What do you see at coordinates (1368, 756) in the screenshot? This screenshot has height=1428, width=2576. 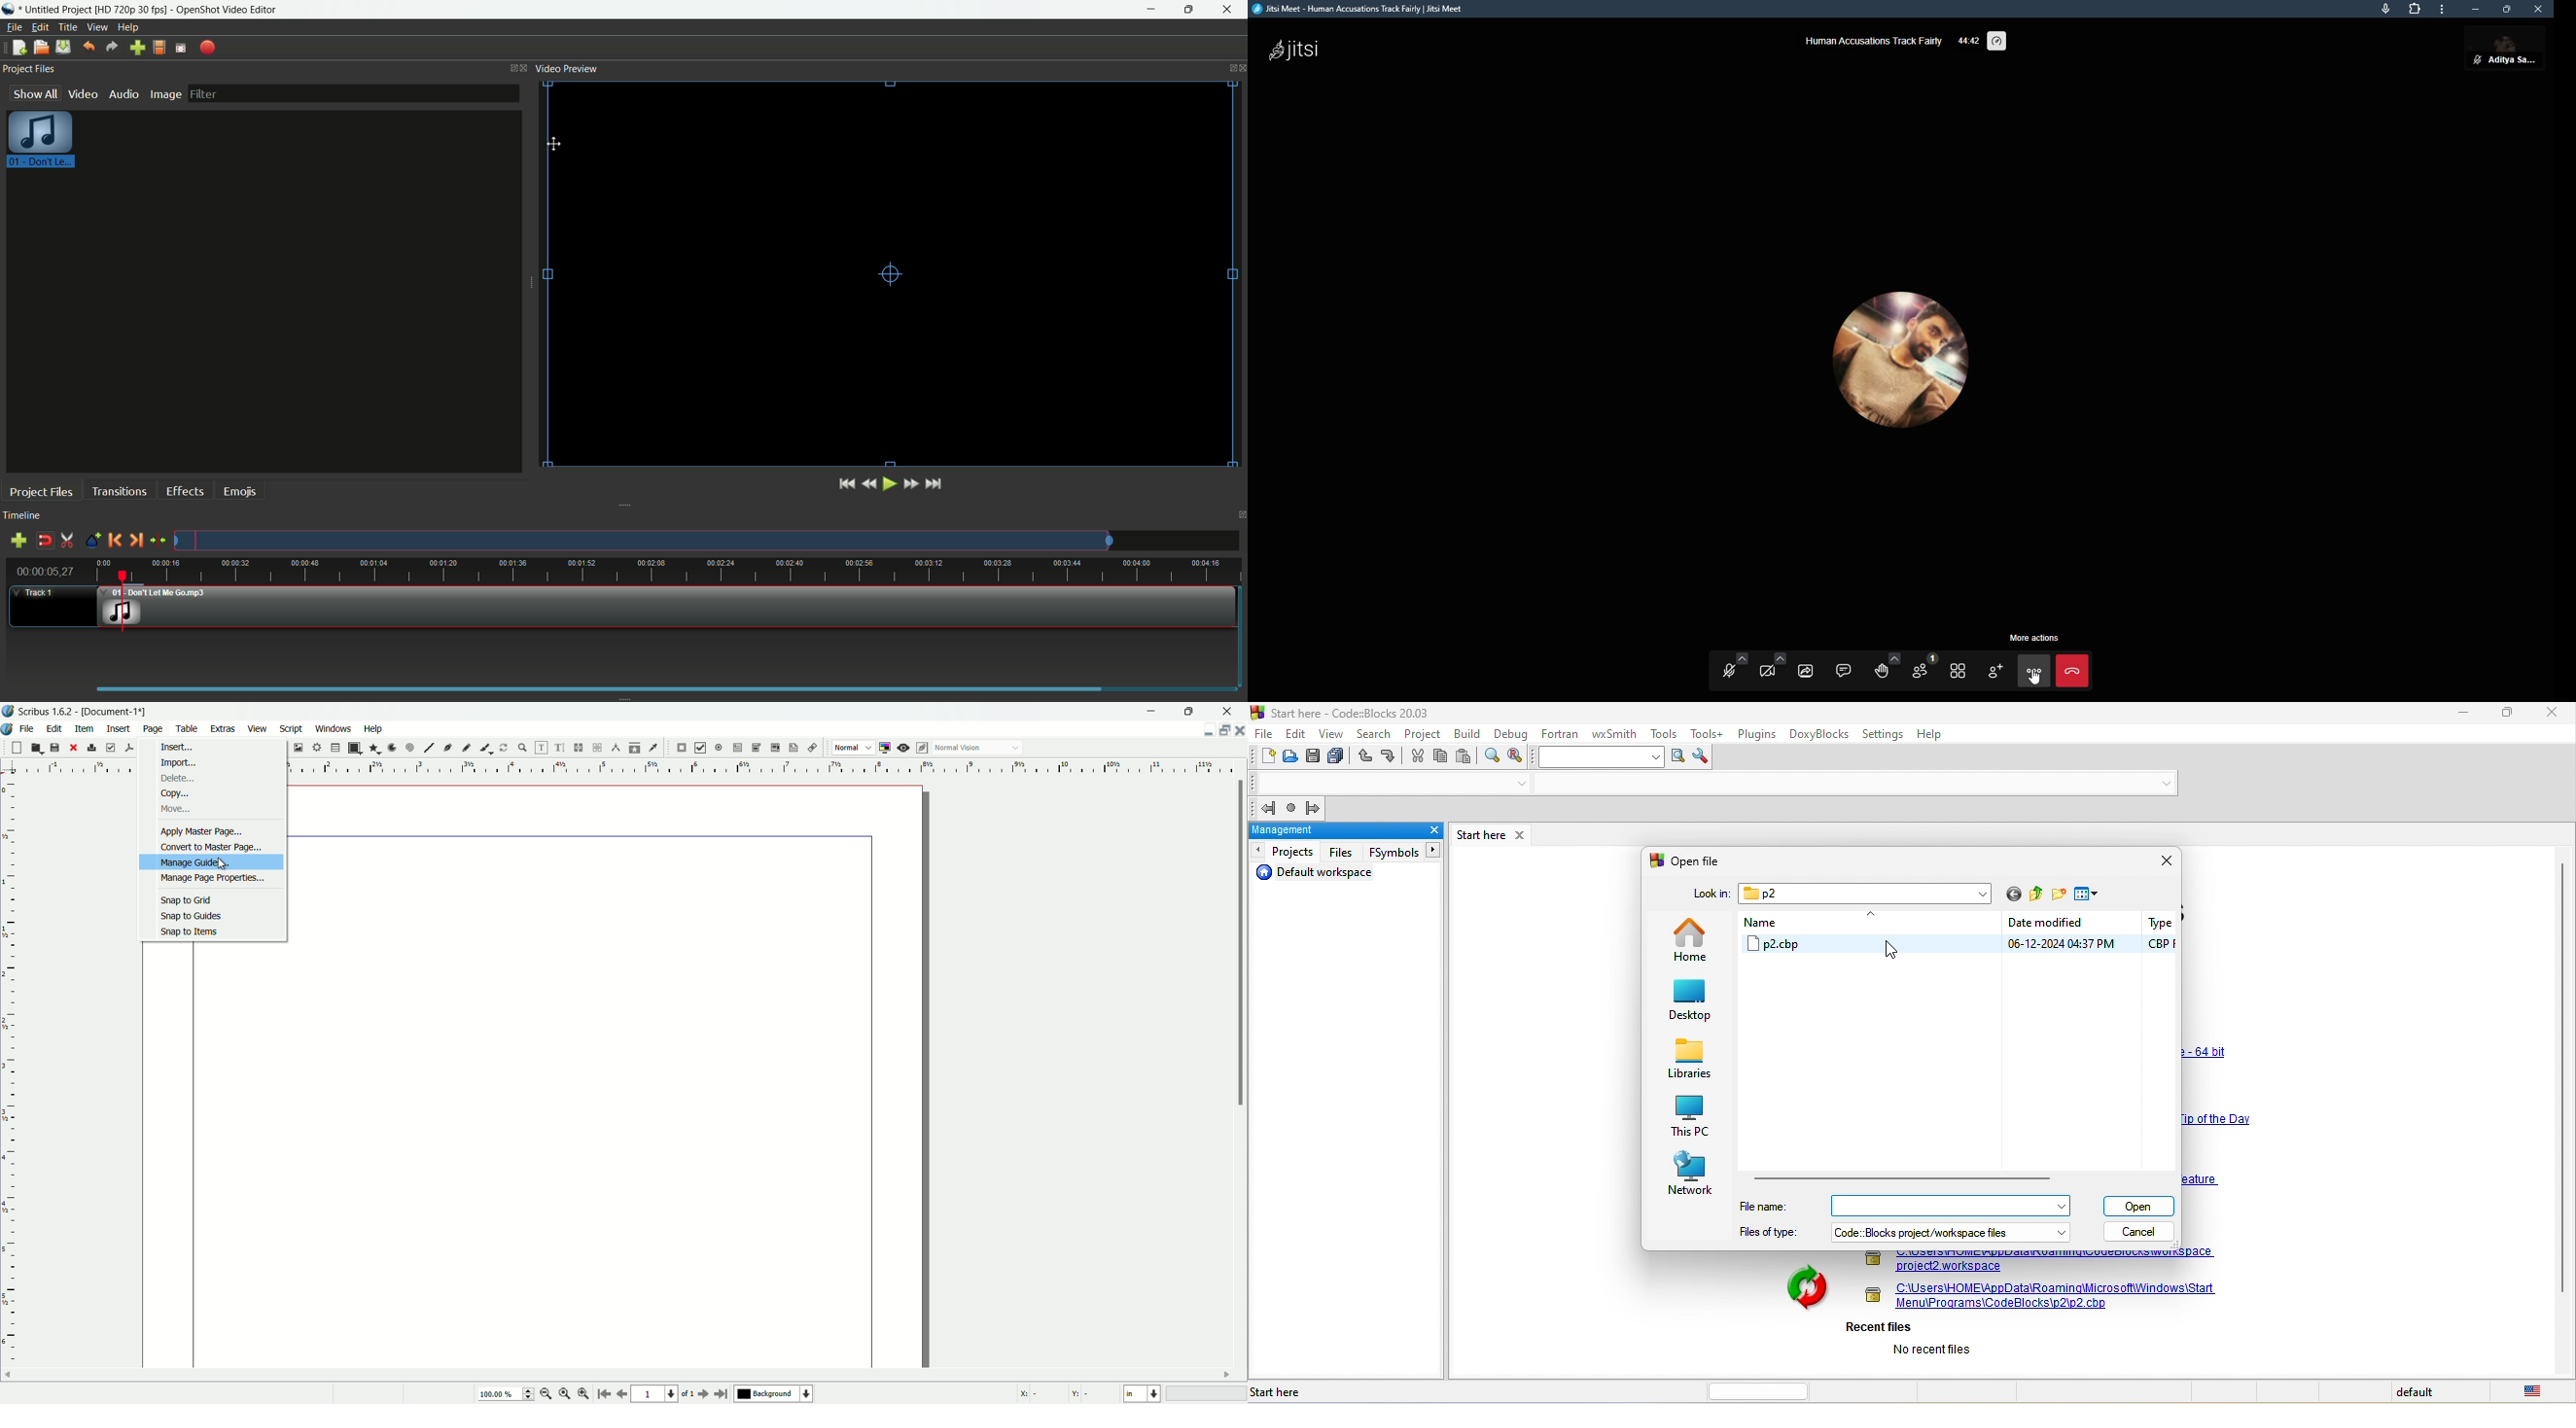 I see `undo` at bounding box center [1368, 756].